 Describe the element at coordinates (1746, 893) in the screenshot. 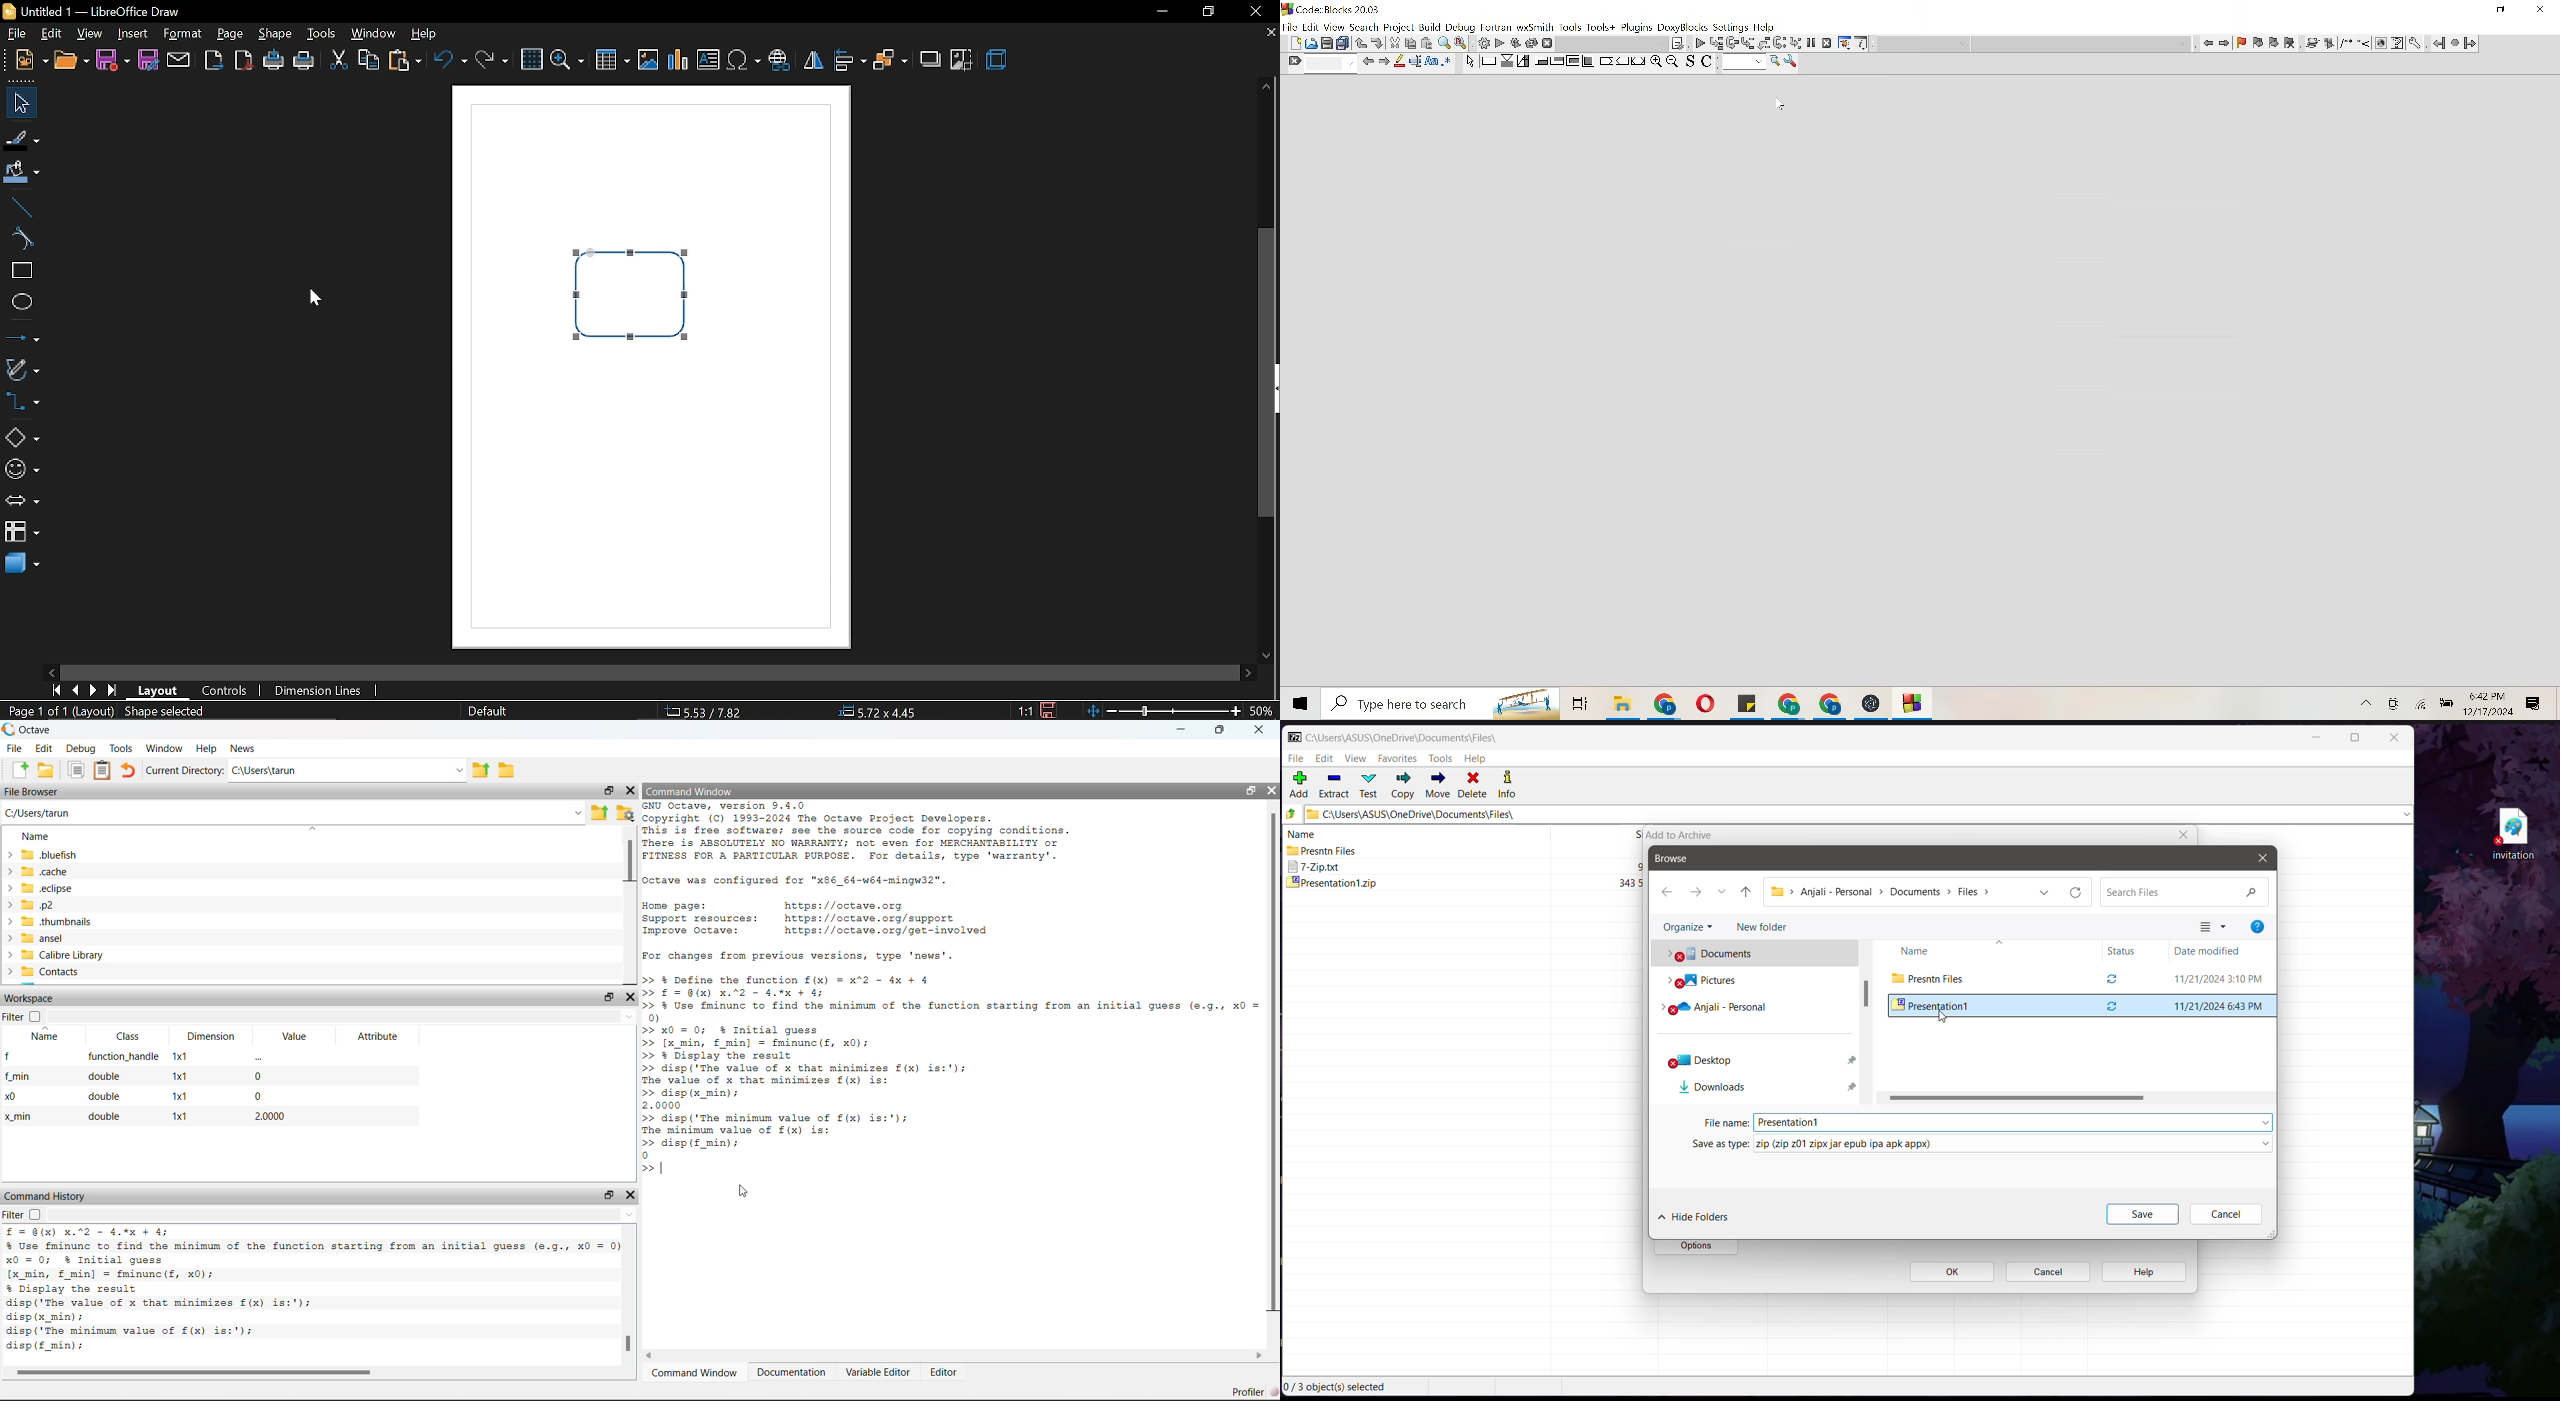

I see `Move up one level` at that location.